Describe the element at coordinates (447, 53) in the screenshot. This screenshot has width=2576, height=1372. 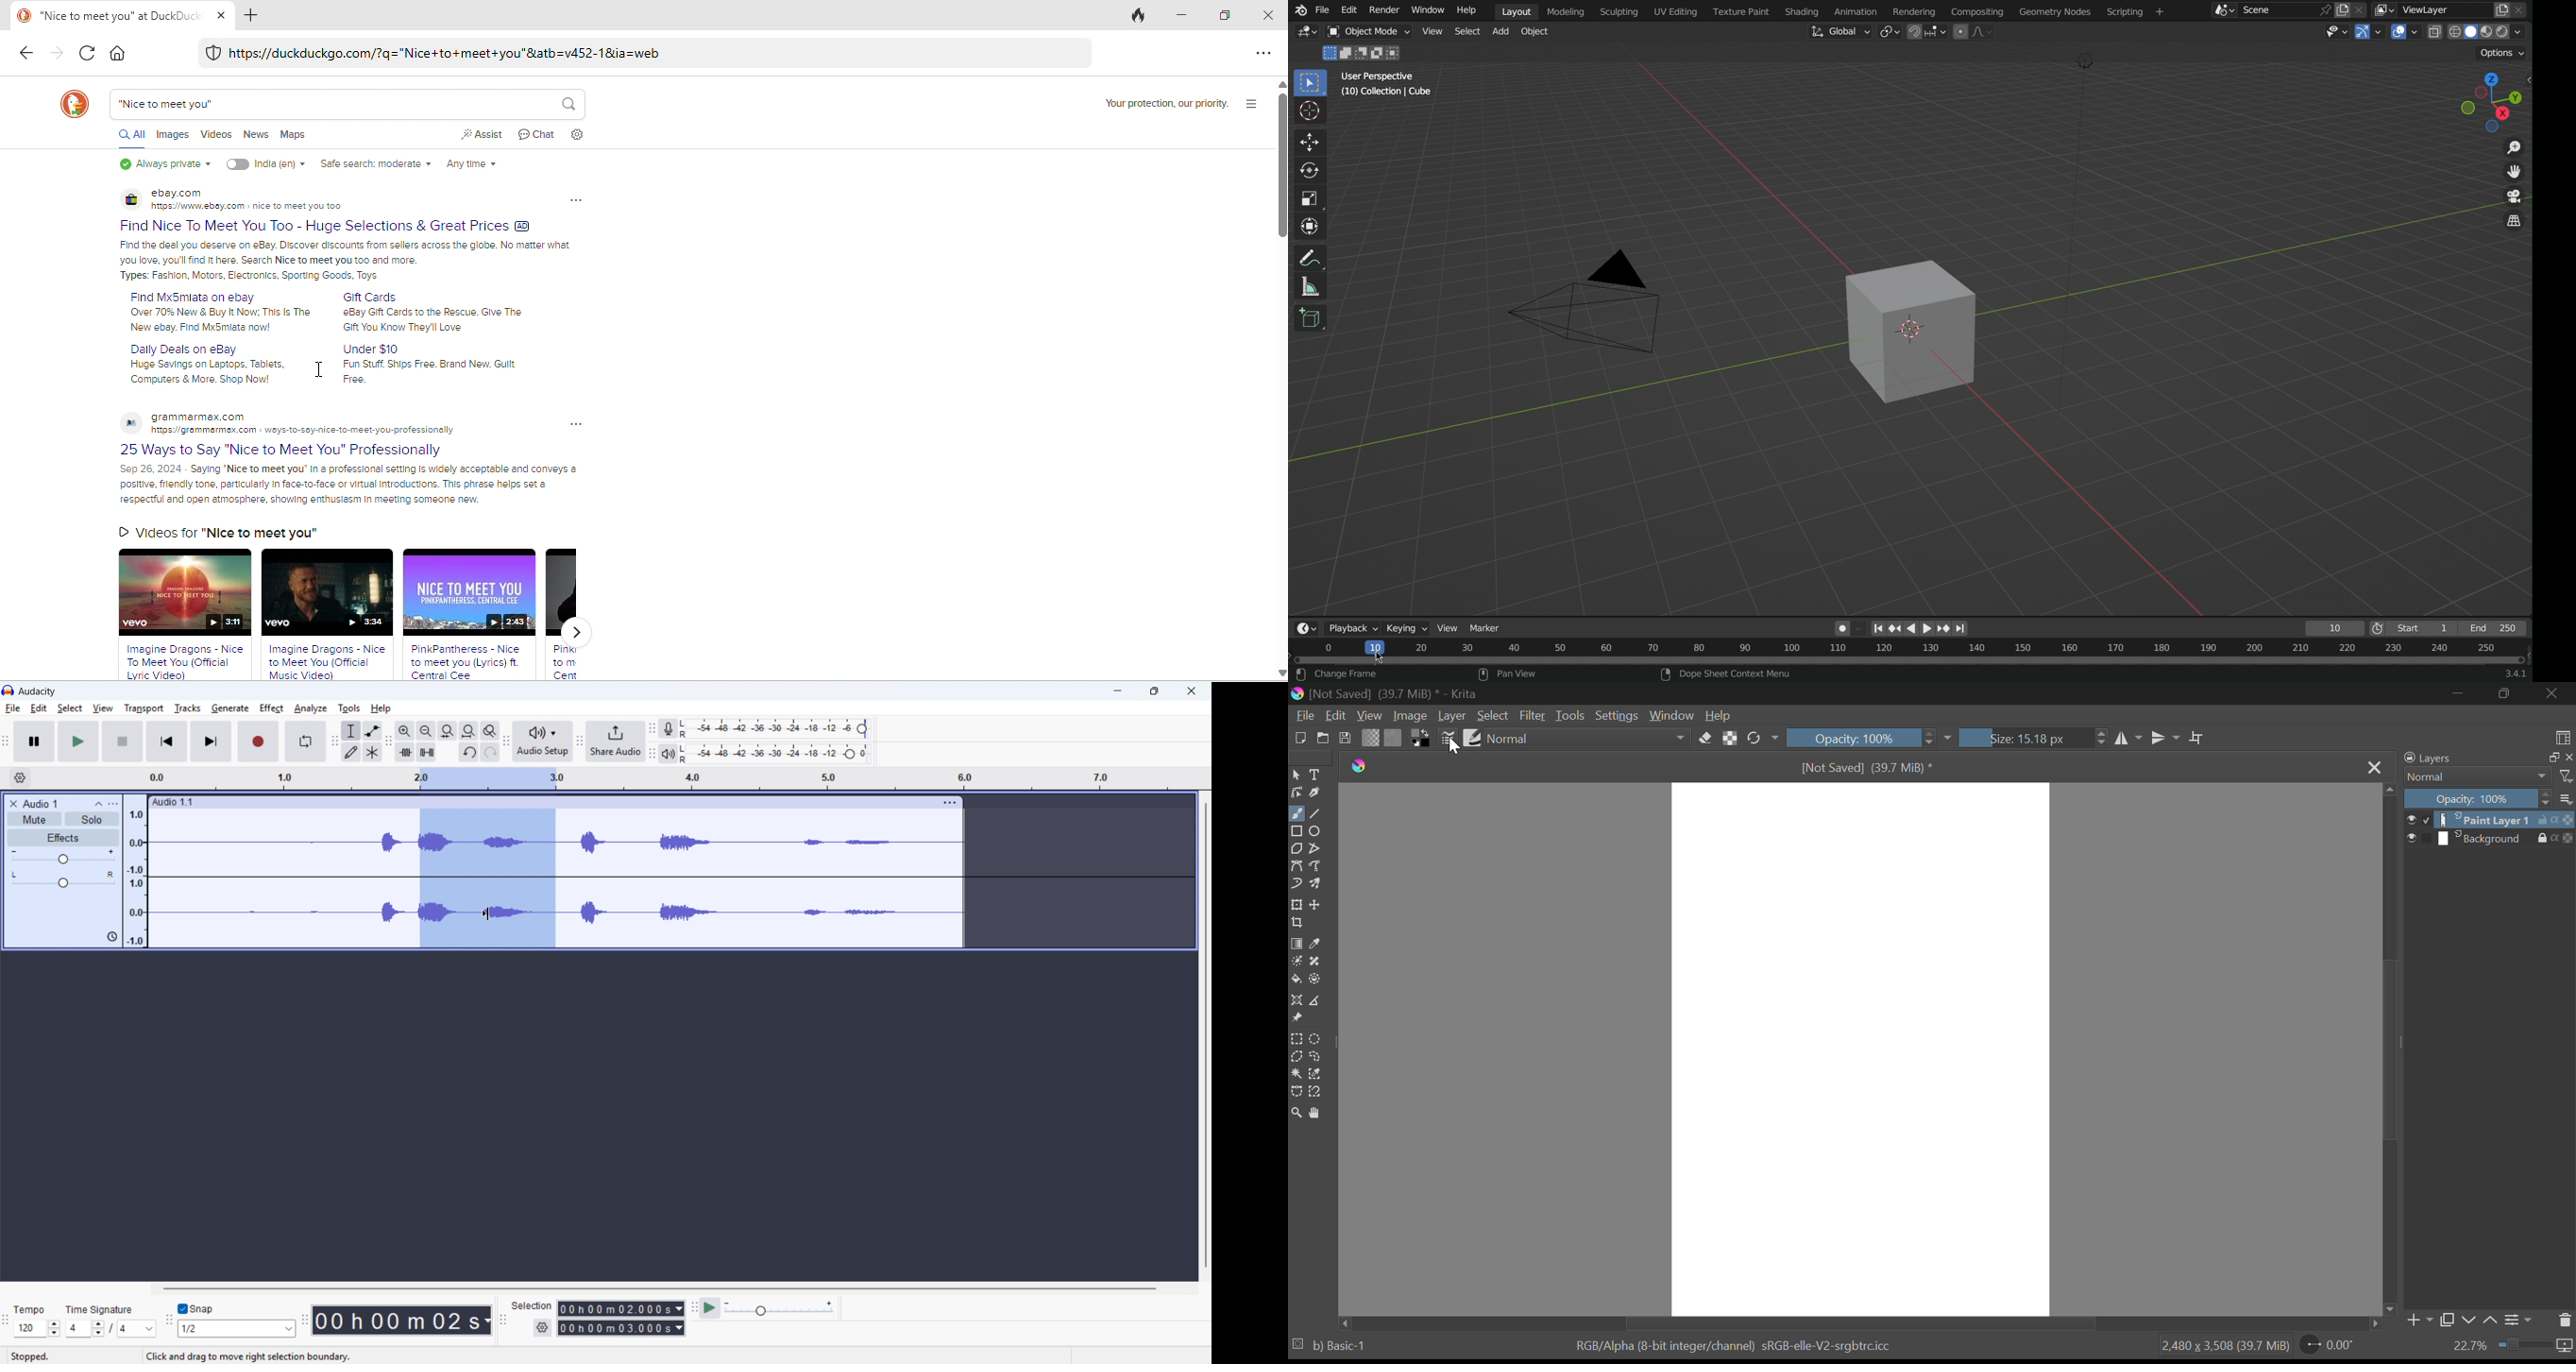
I see `https://duckduckgo.com/?q="Nice+to+meet+you"&atb=v452-18&ia=web` at that location.